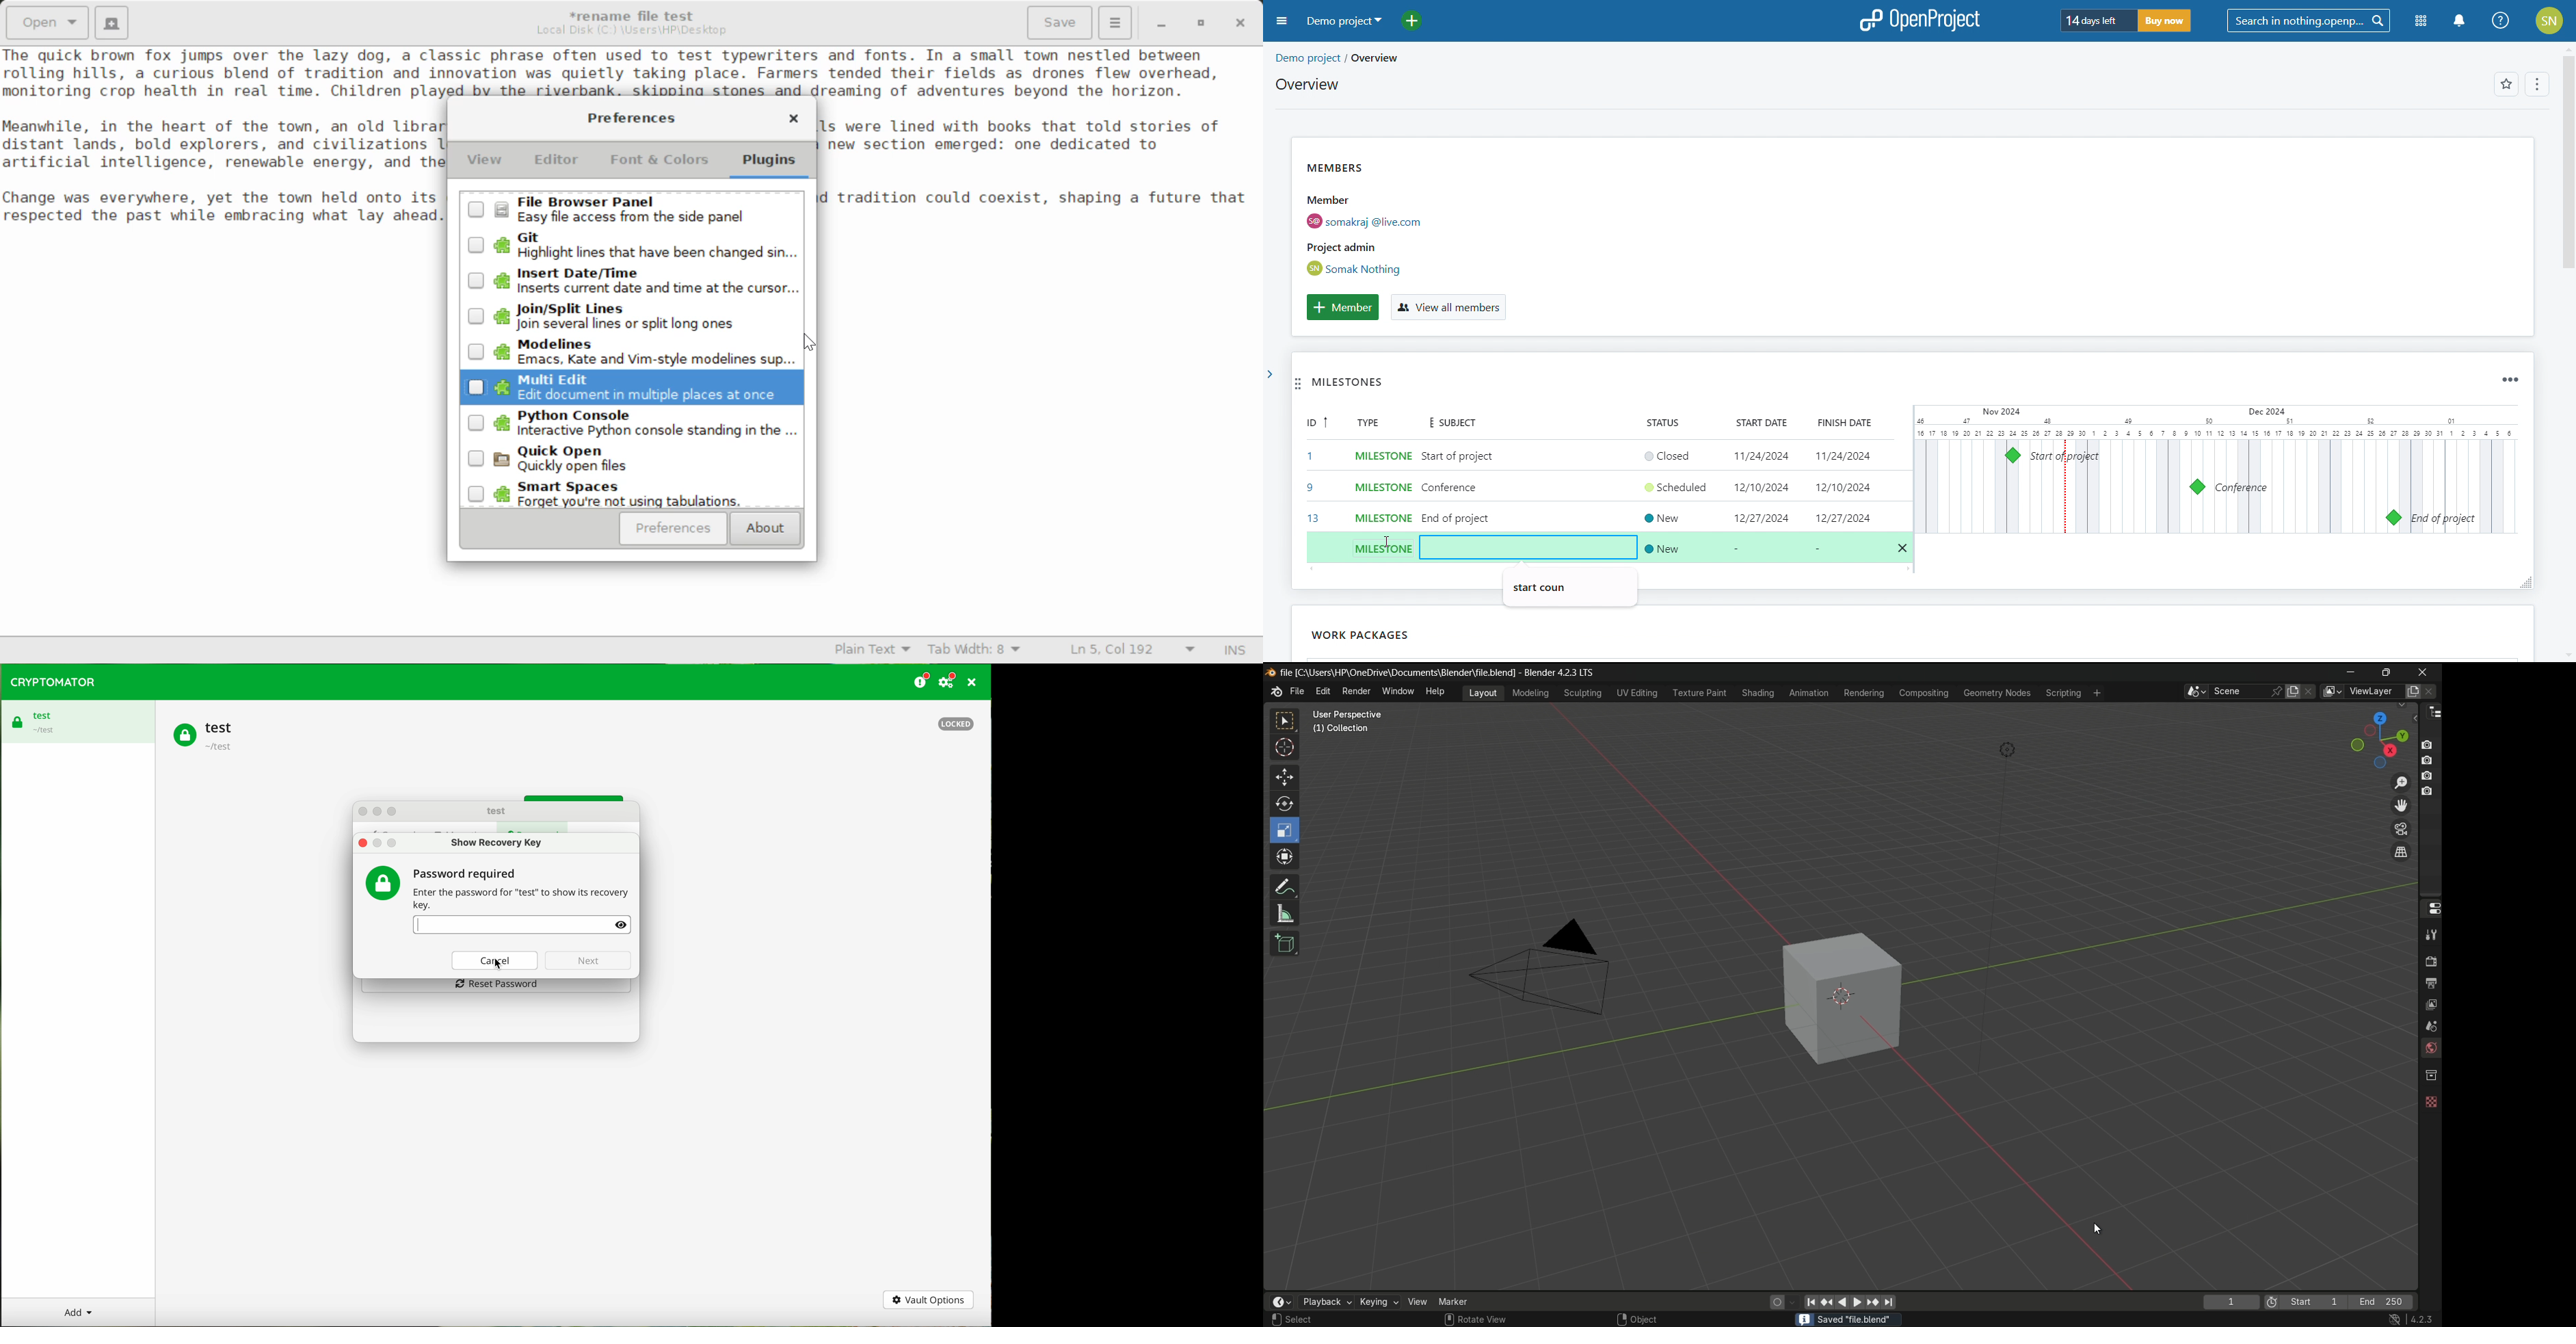  Describe the element at coordinates (1447, 308) in the screenshot. I see `view all members` at that location.